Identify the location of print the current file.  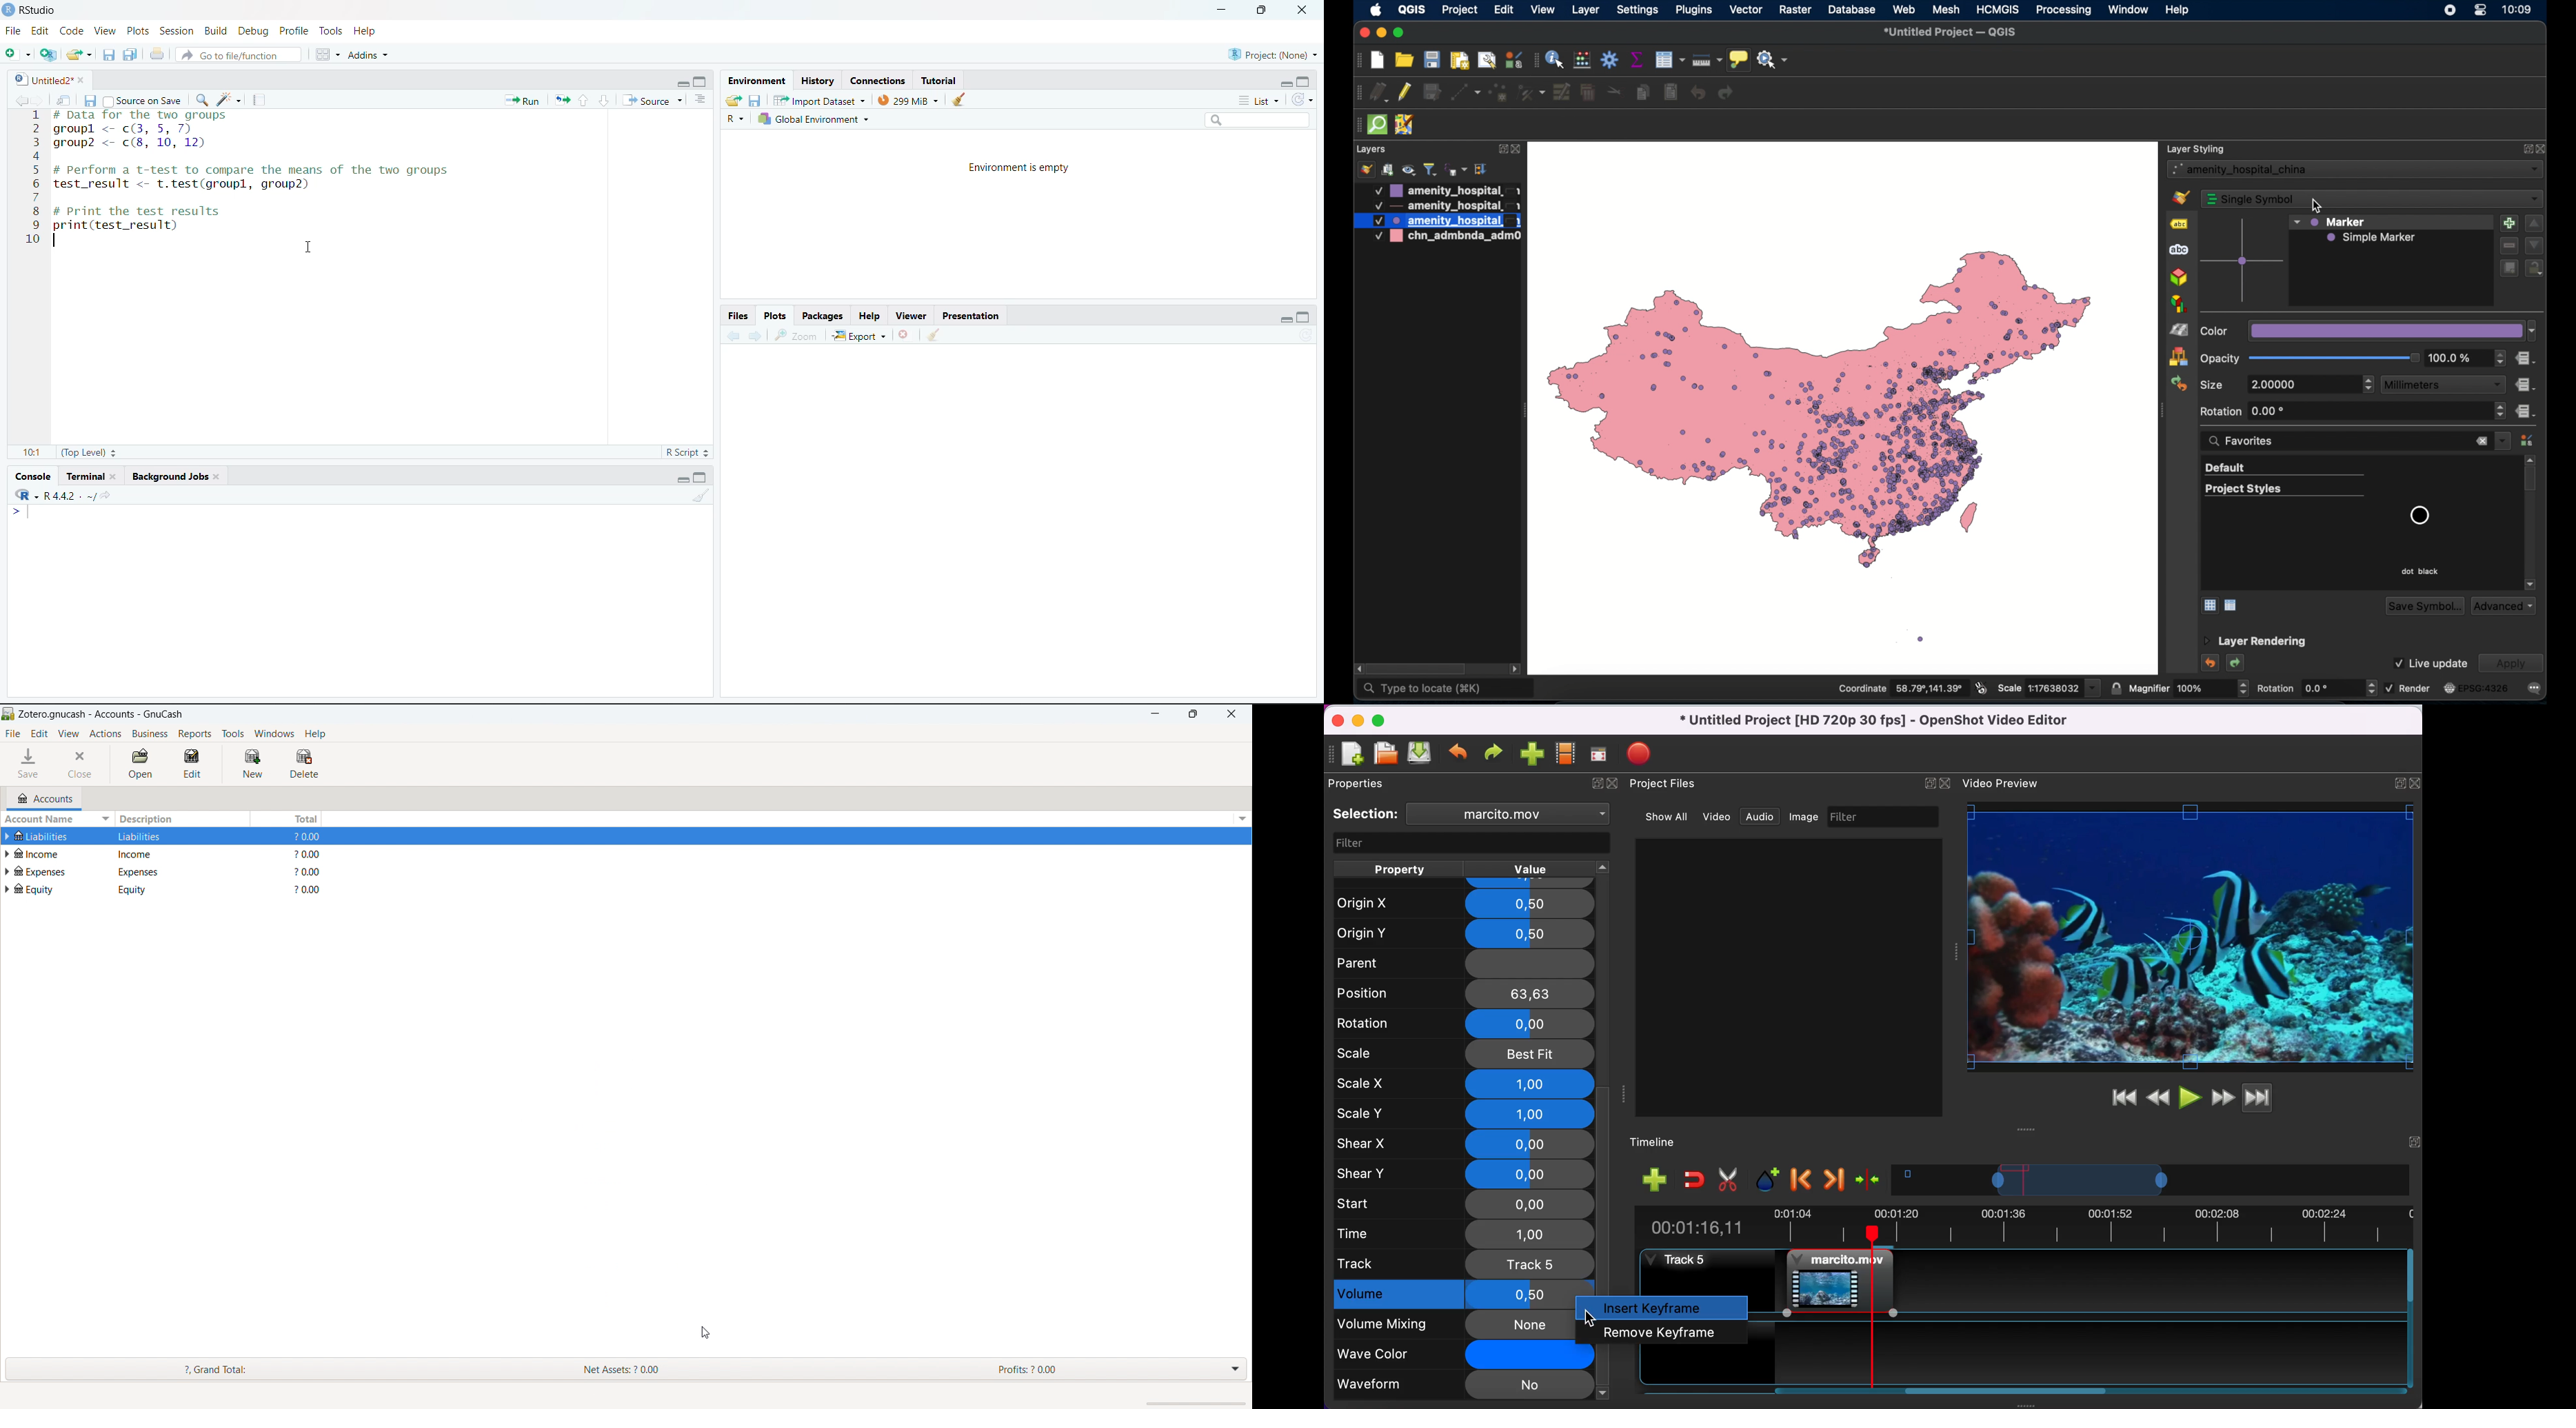
(157, 54).